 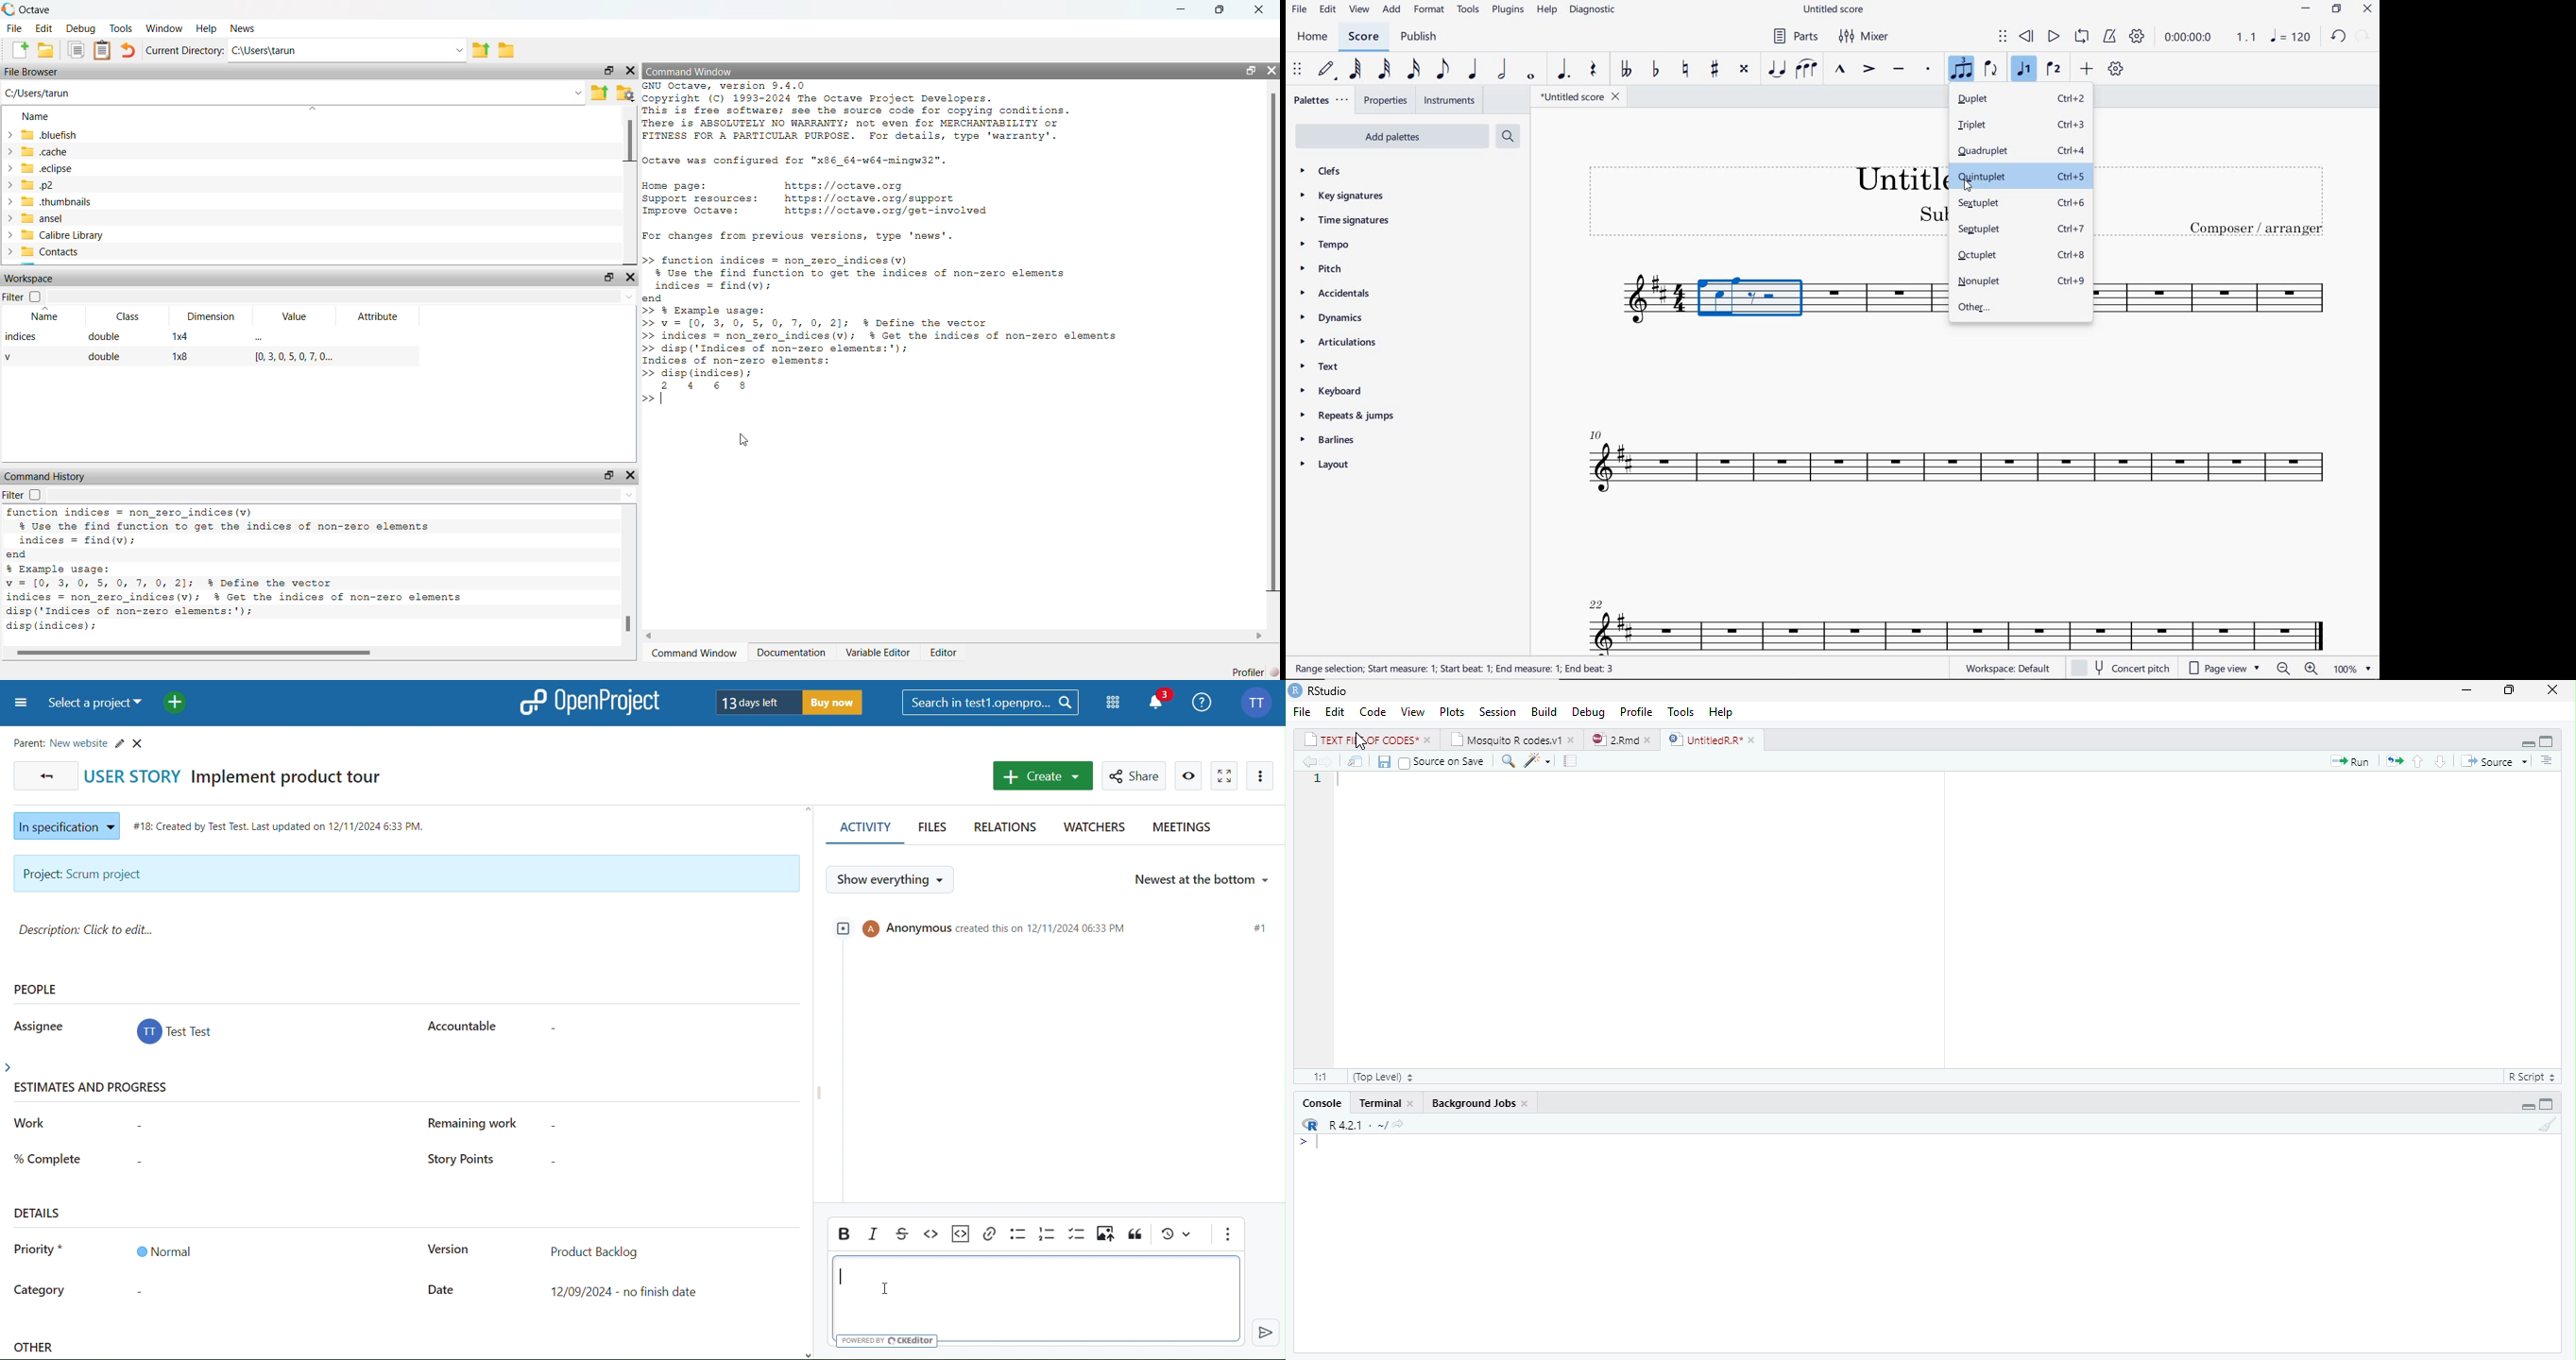 I want to click on Debug, so click(x=81, y=29).